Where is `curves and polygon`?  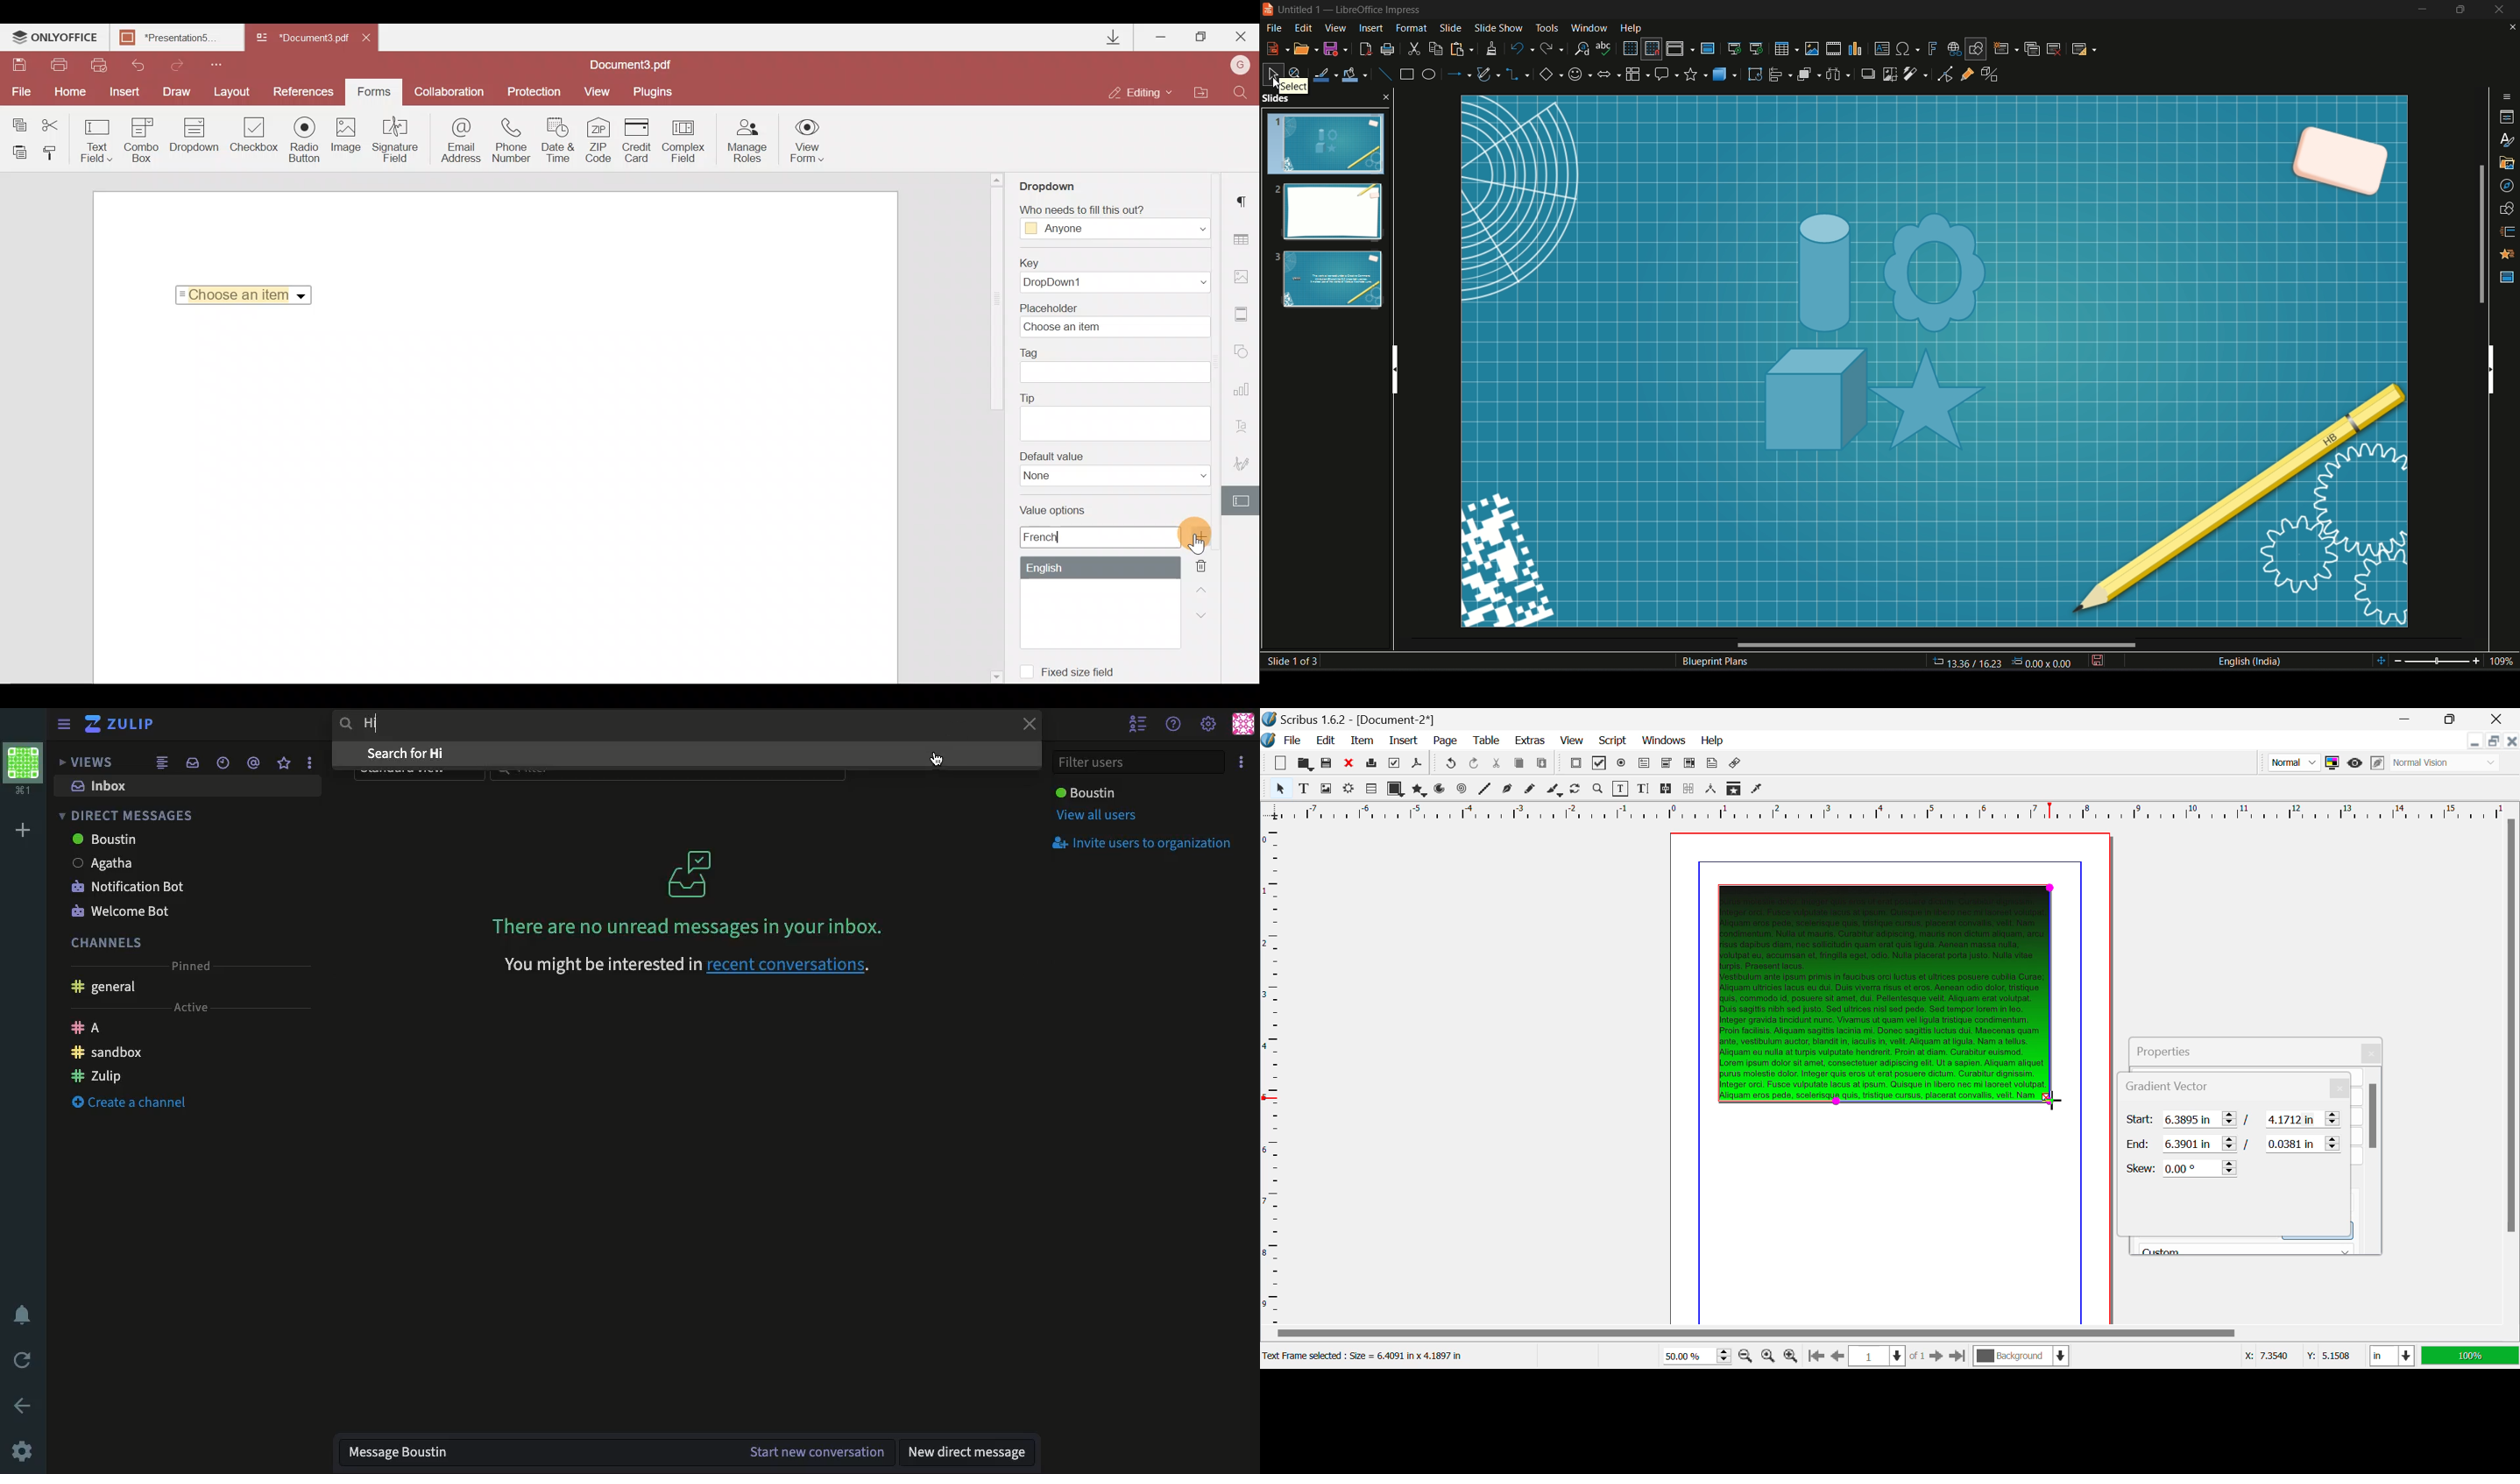
curves and polygon is located at coordinates (1490, 75).